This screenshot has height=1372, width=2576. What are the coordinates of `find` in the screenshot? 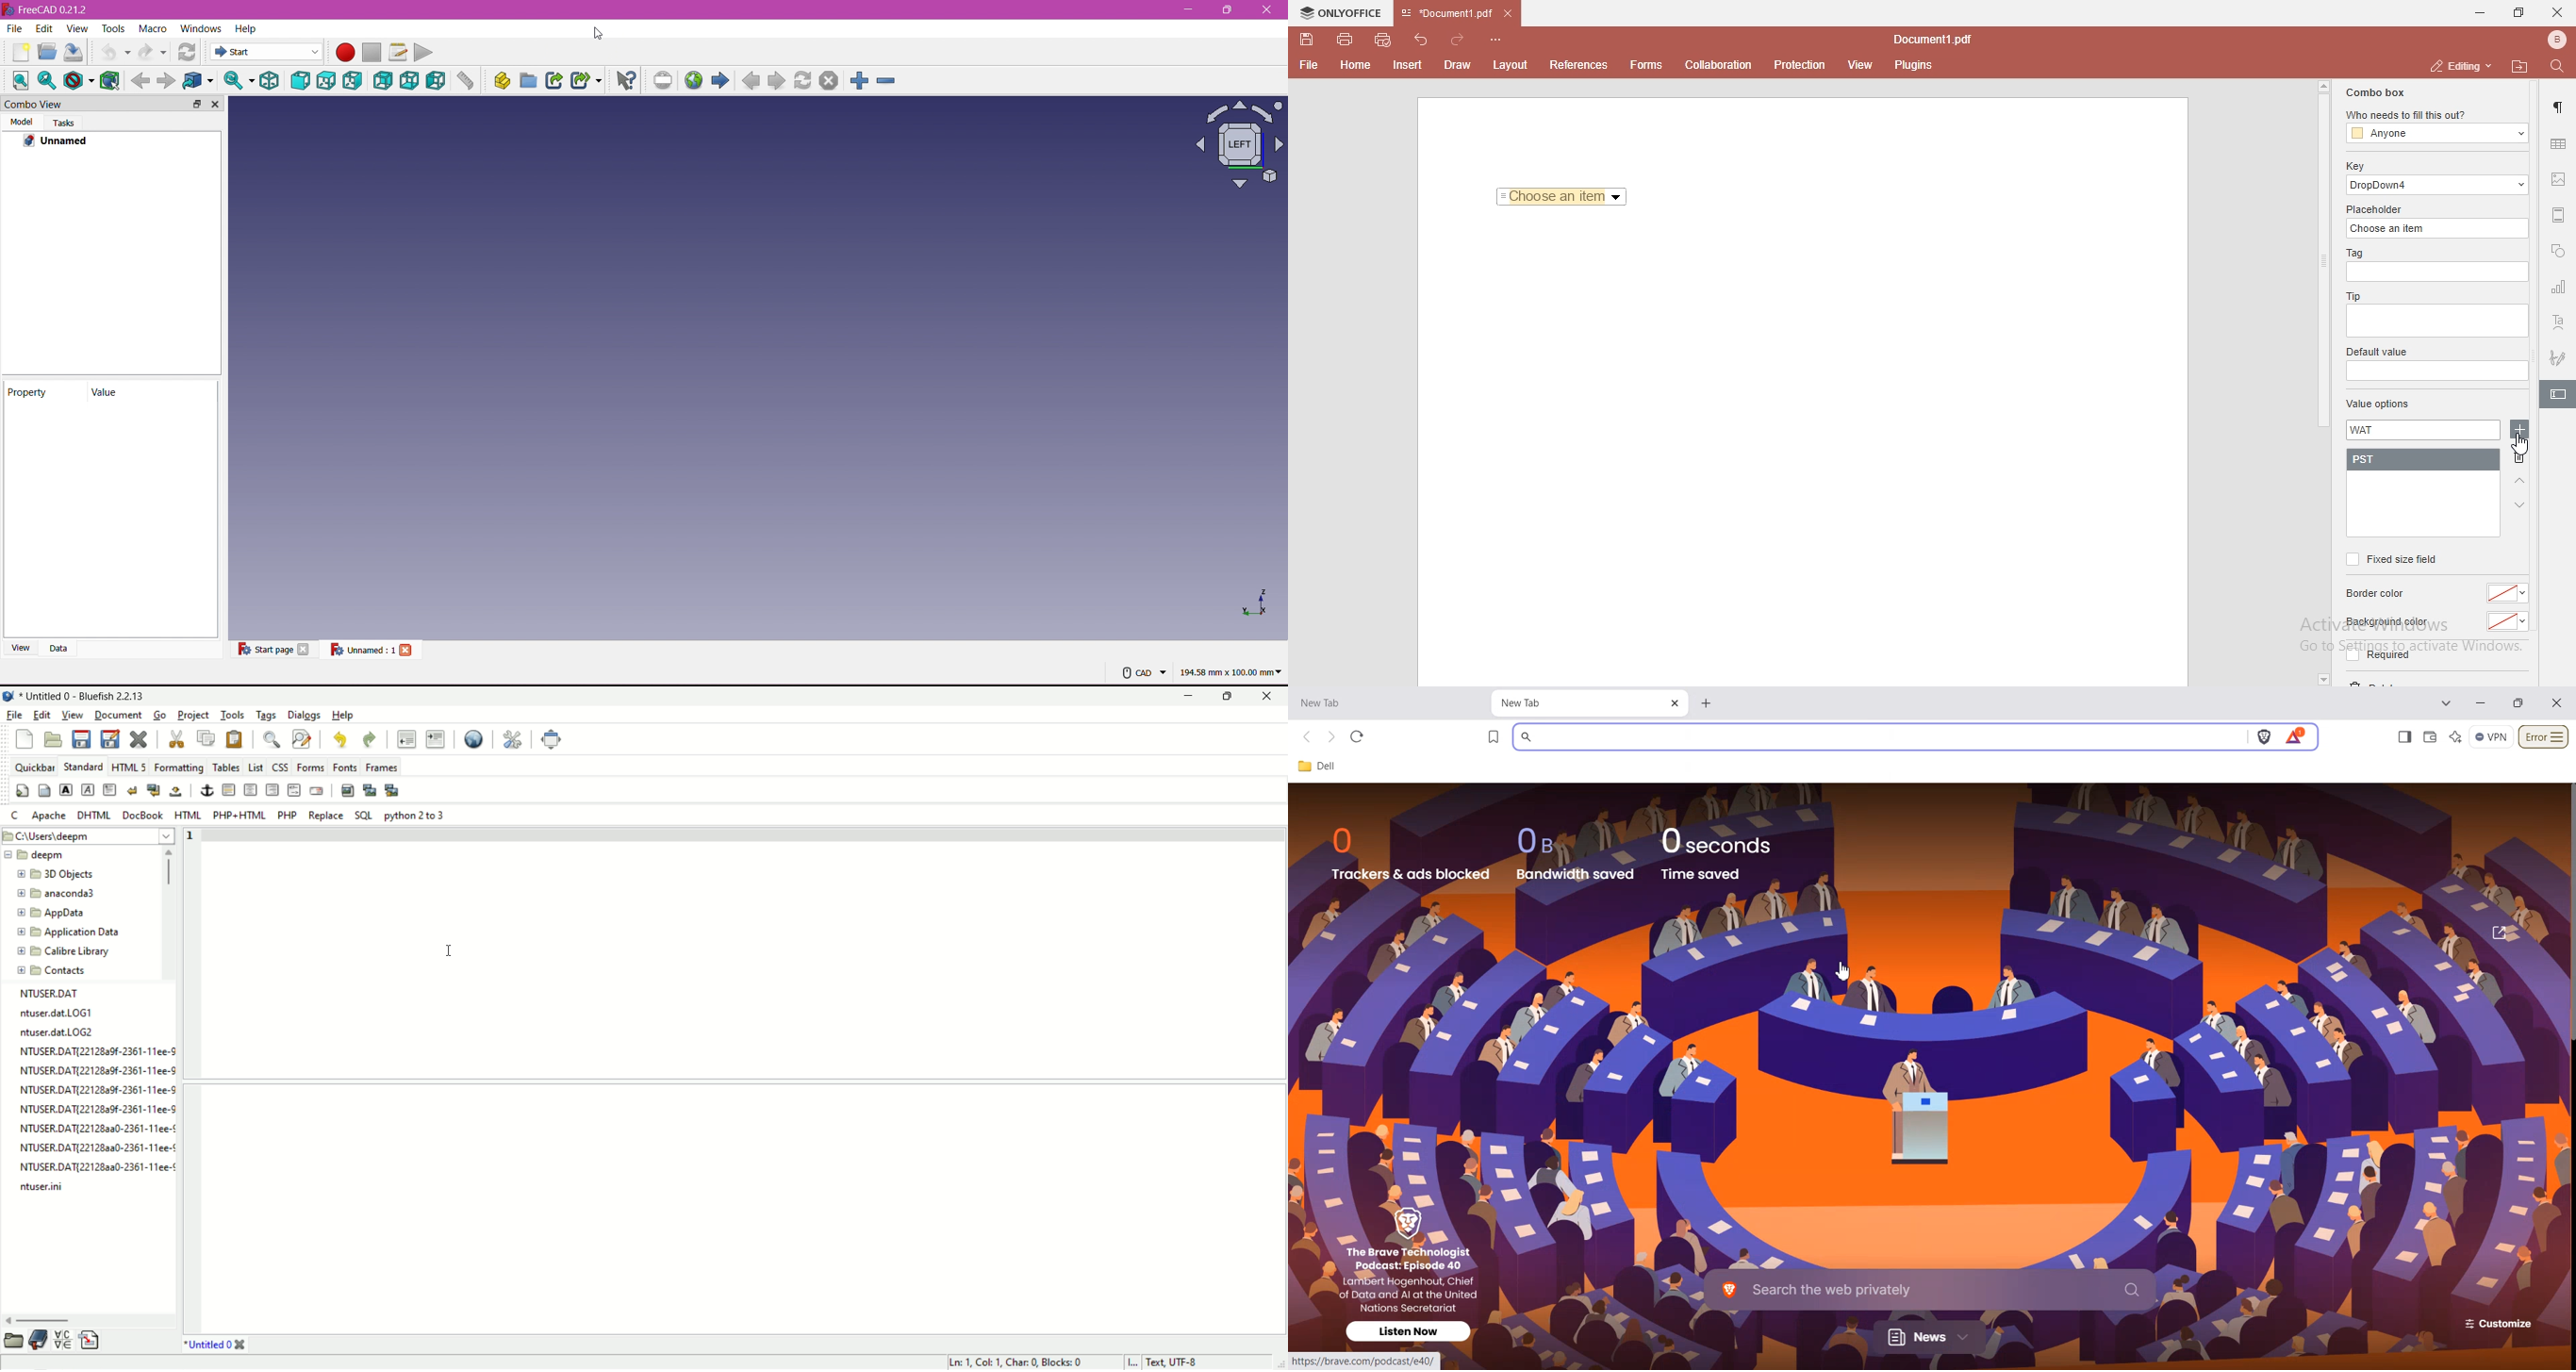 It's located at (2561, 65).